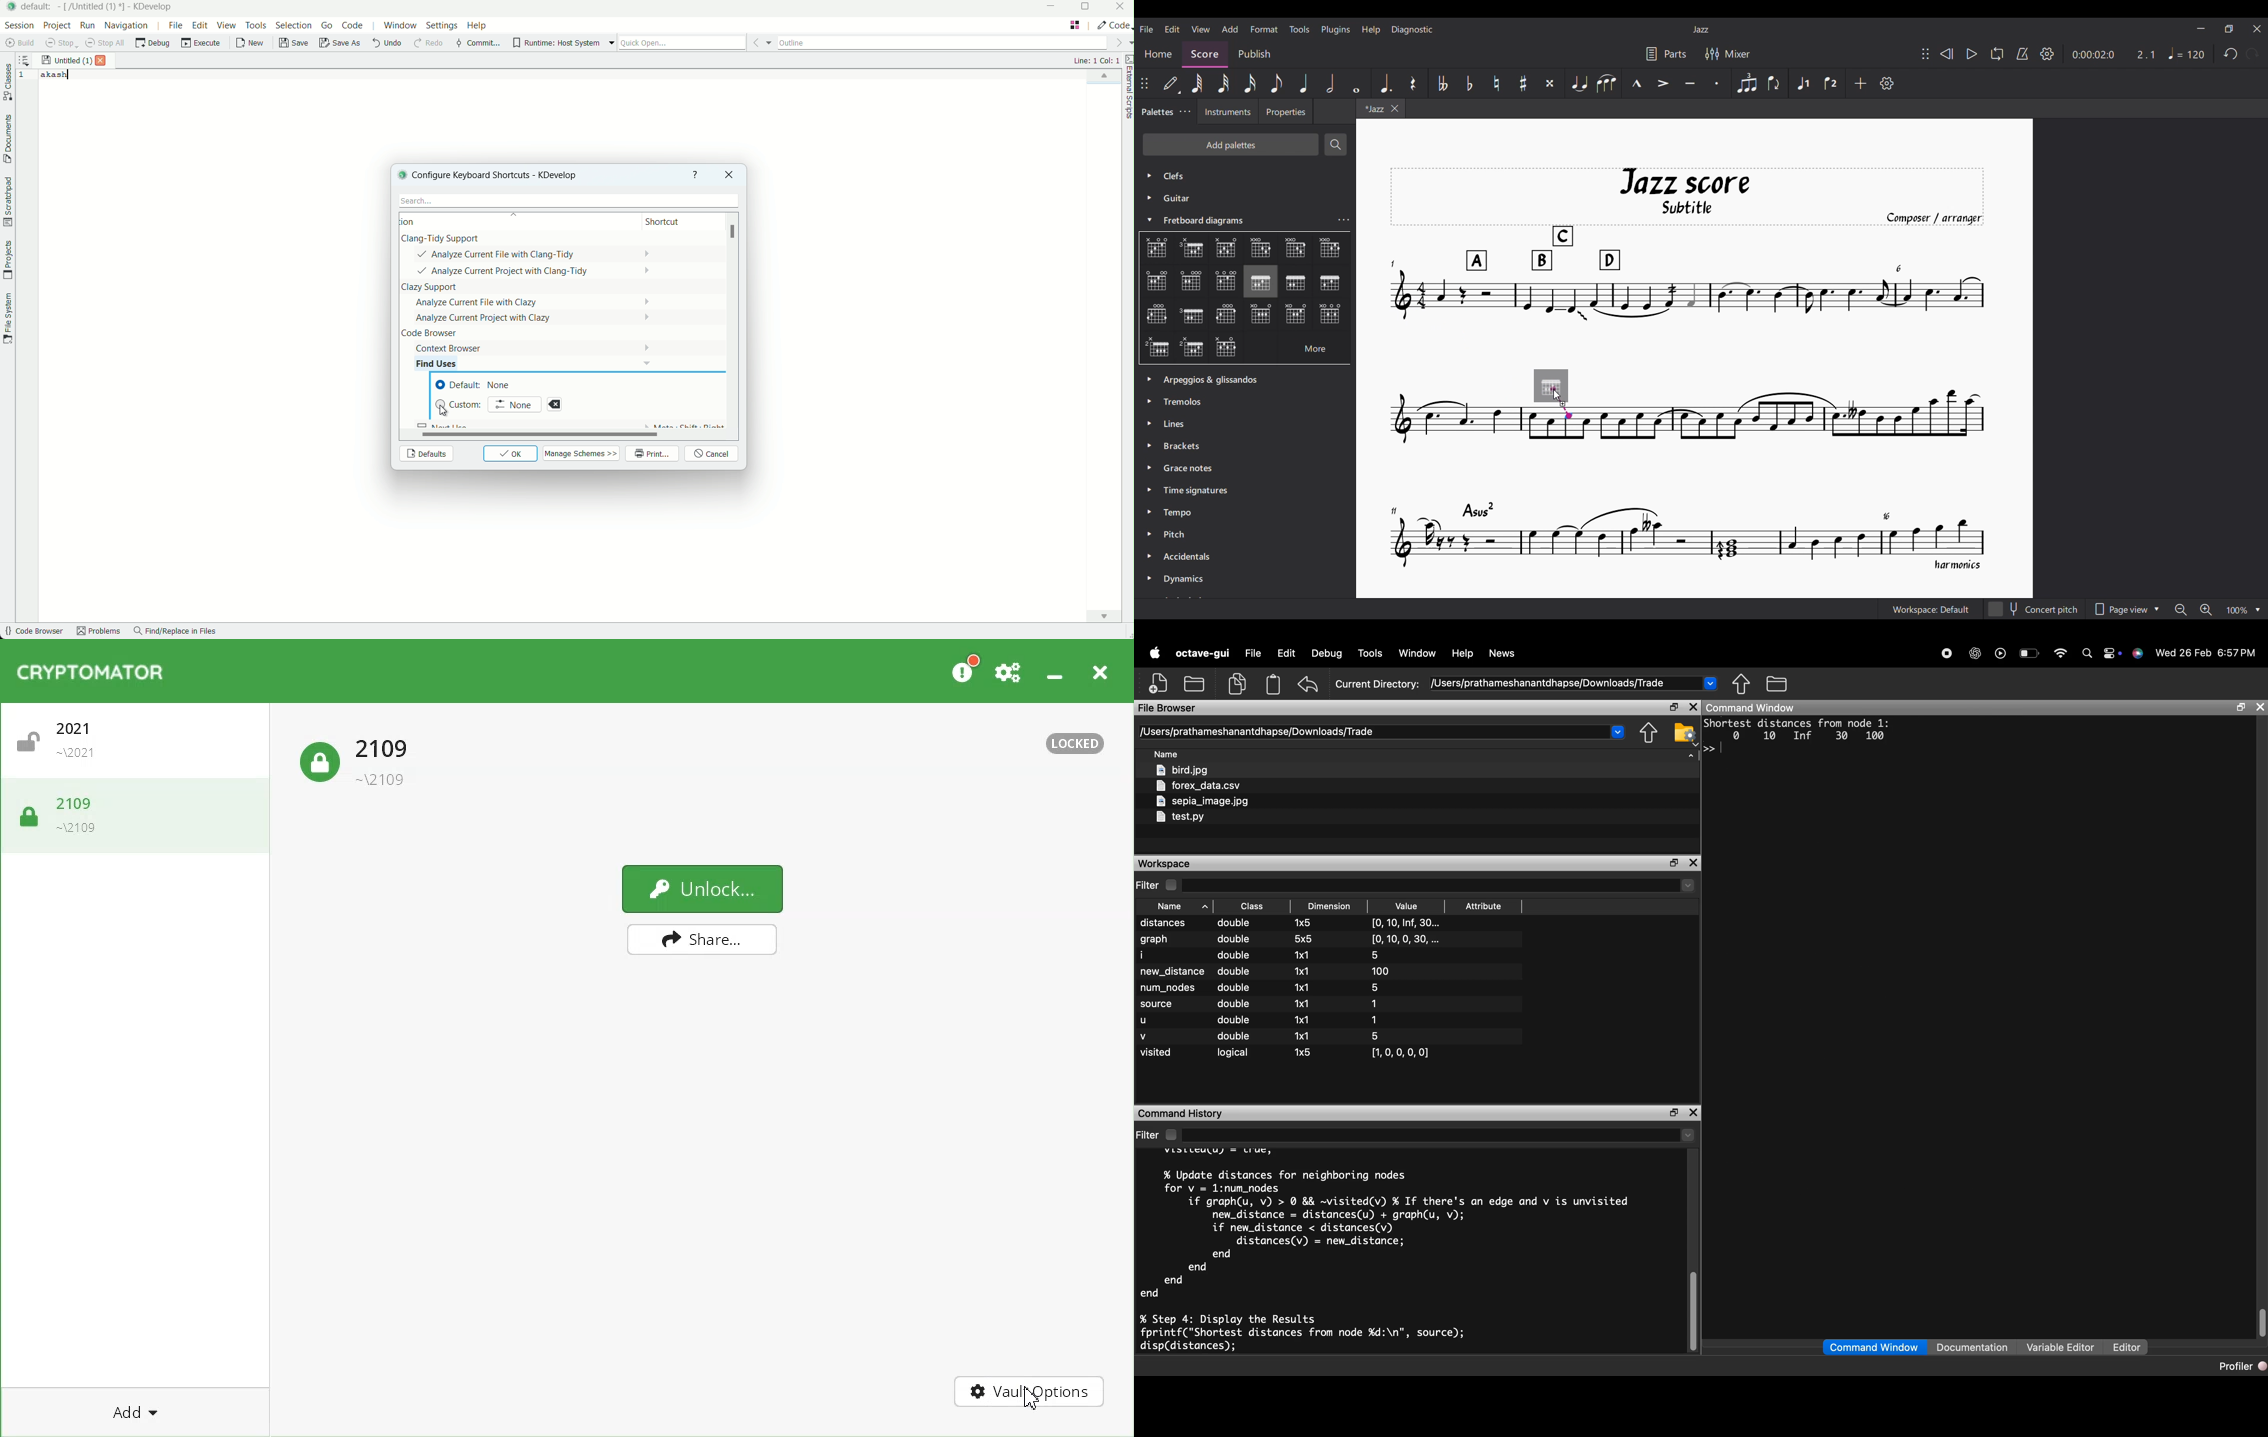 This screenshot has height=1456, width=2268. I want to click on file name, so click(66, 61).